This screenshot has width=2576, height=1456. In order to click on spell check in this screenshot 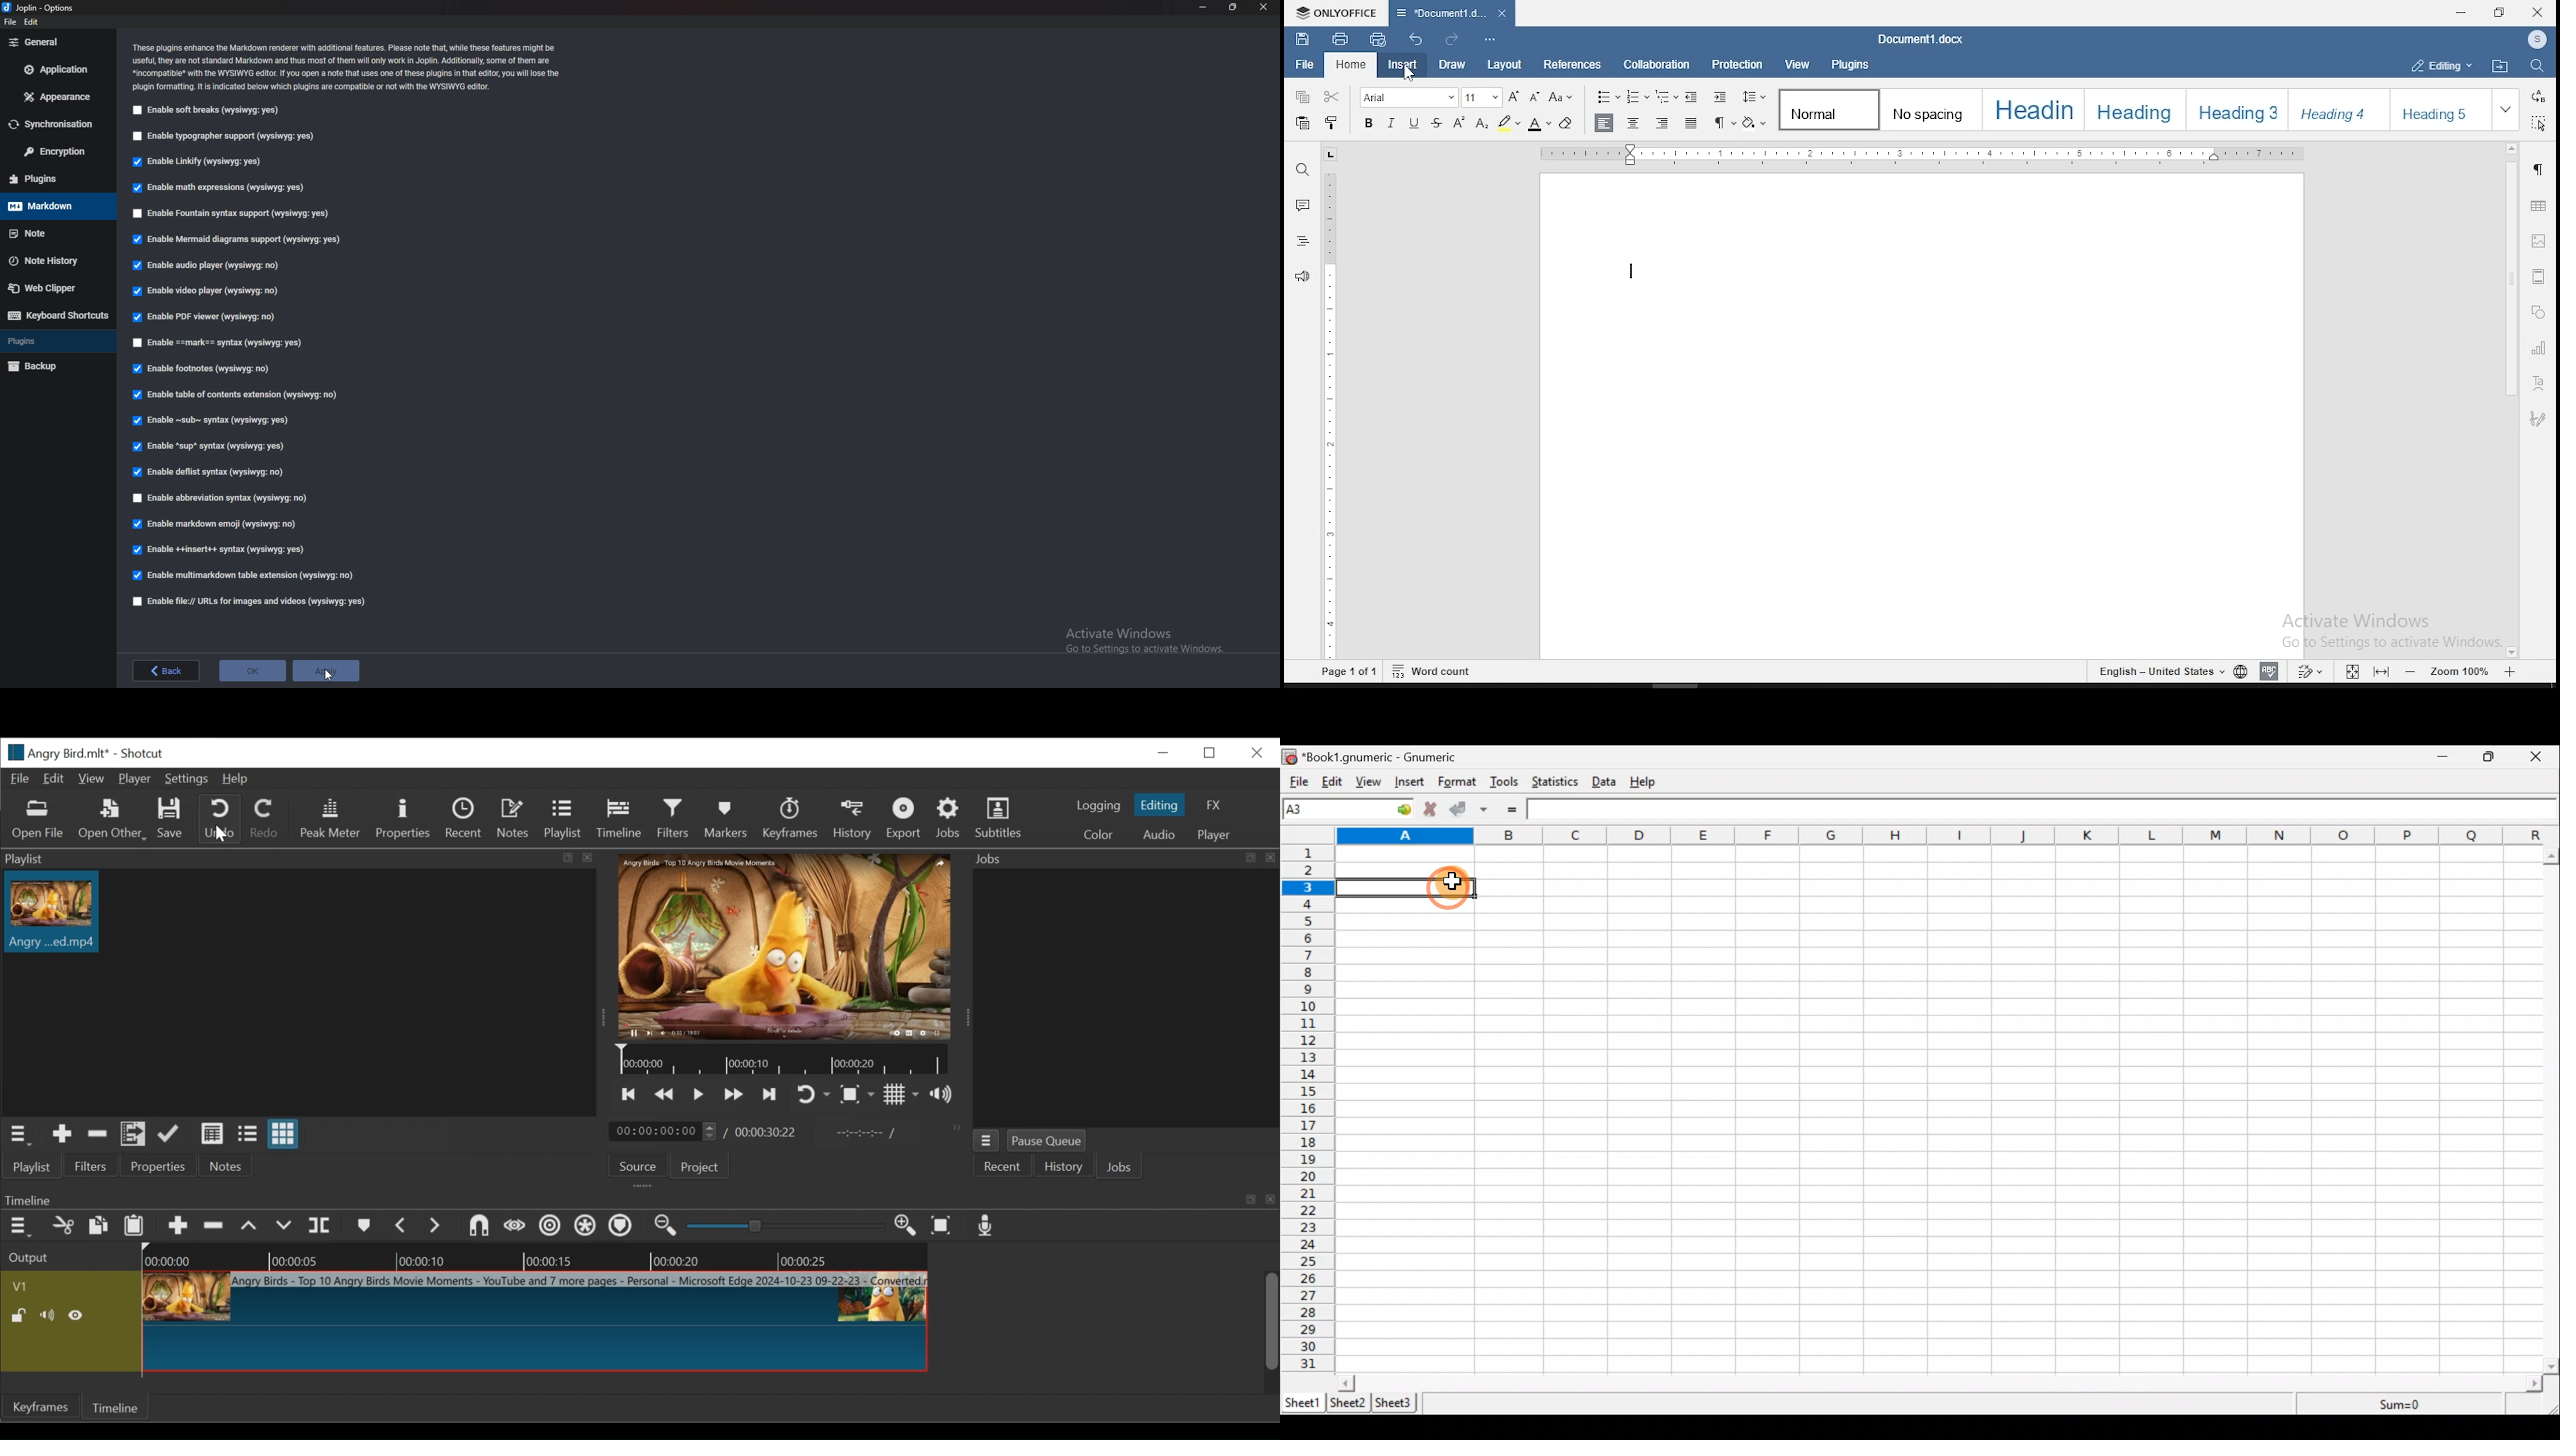, I will do `click(2269, 672)`.